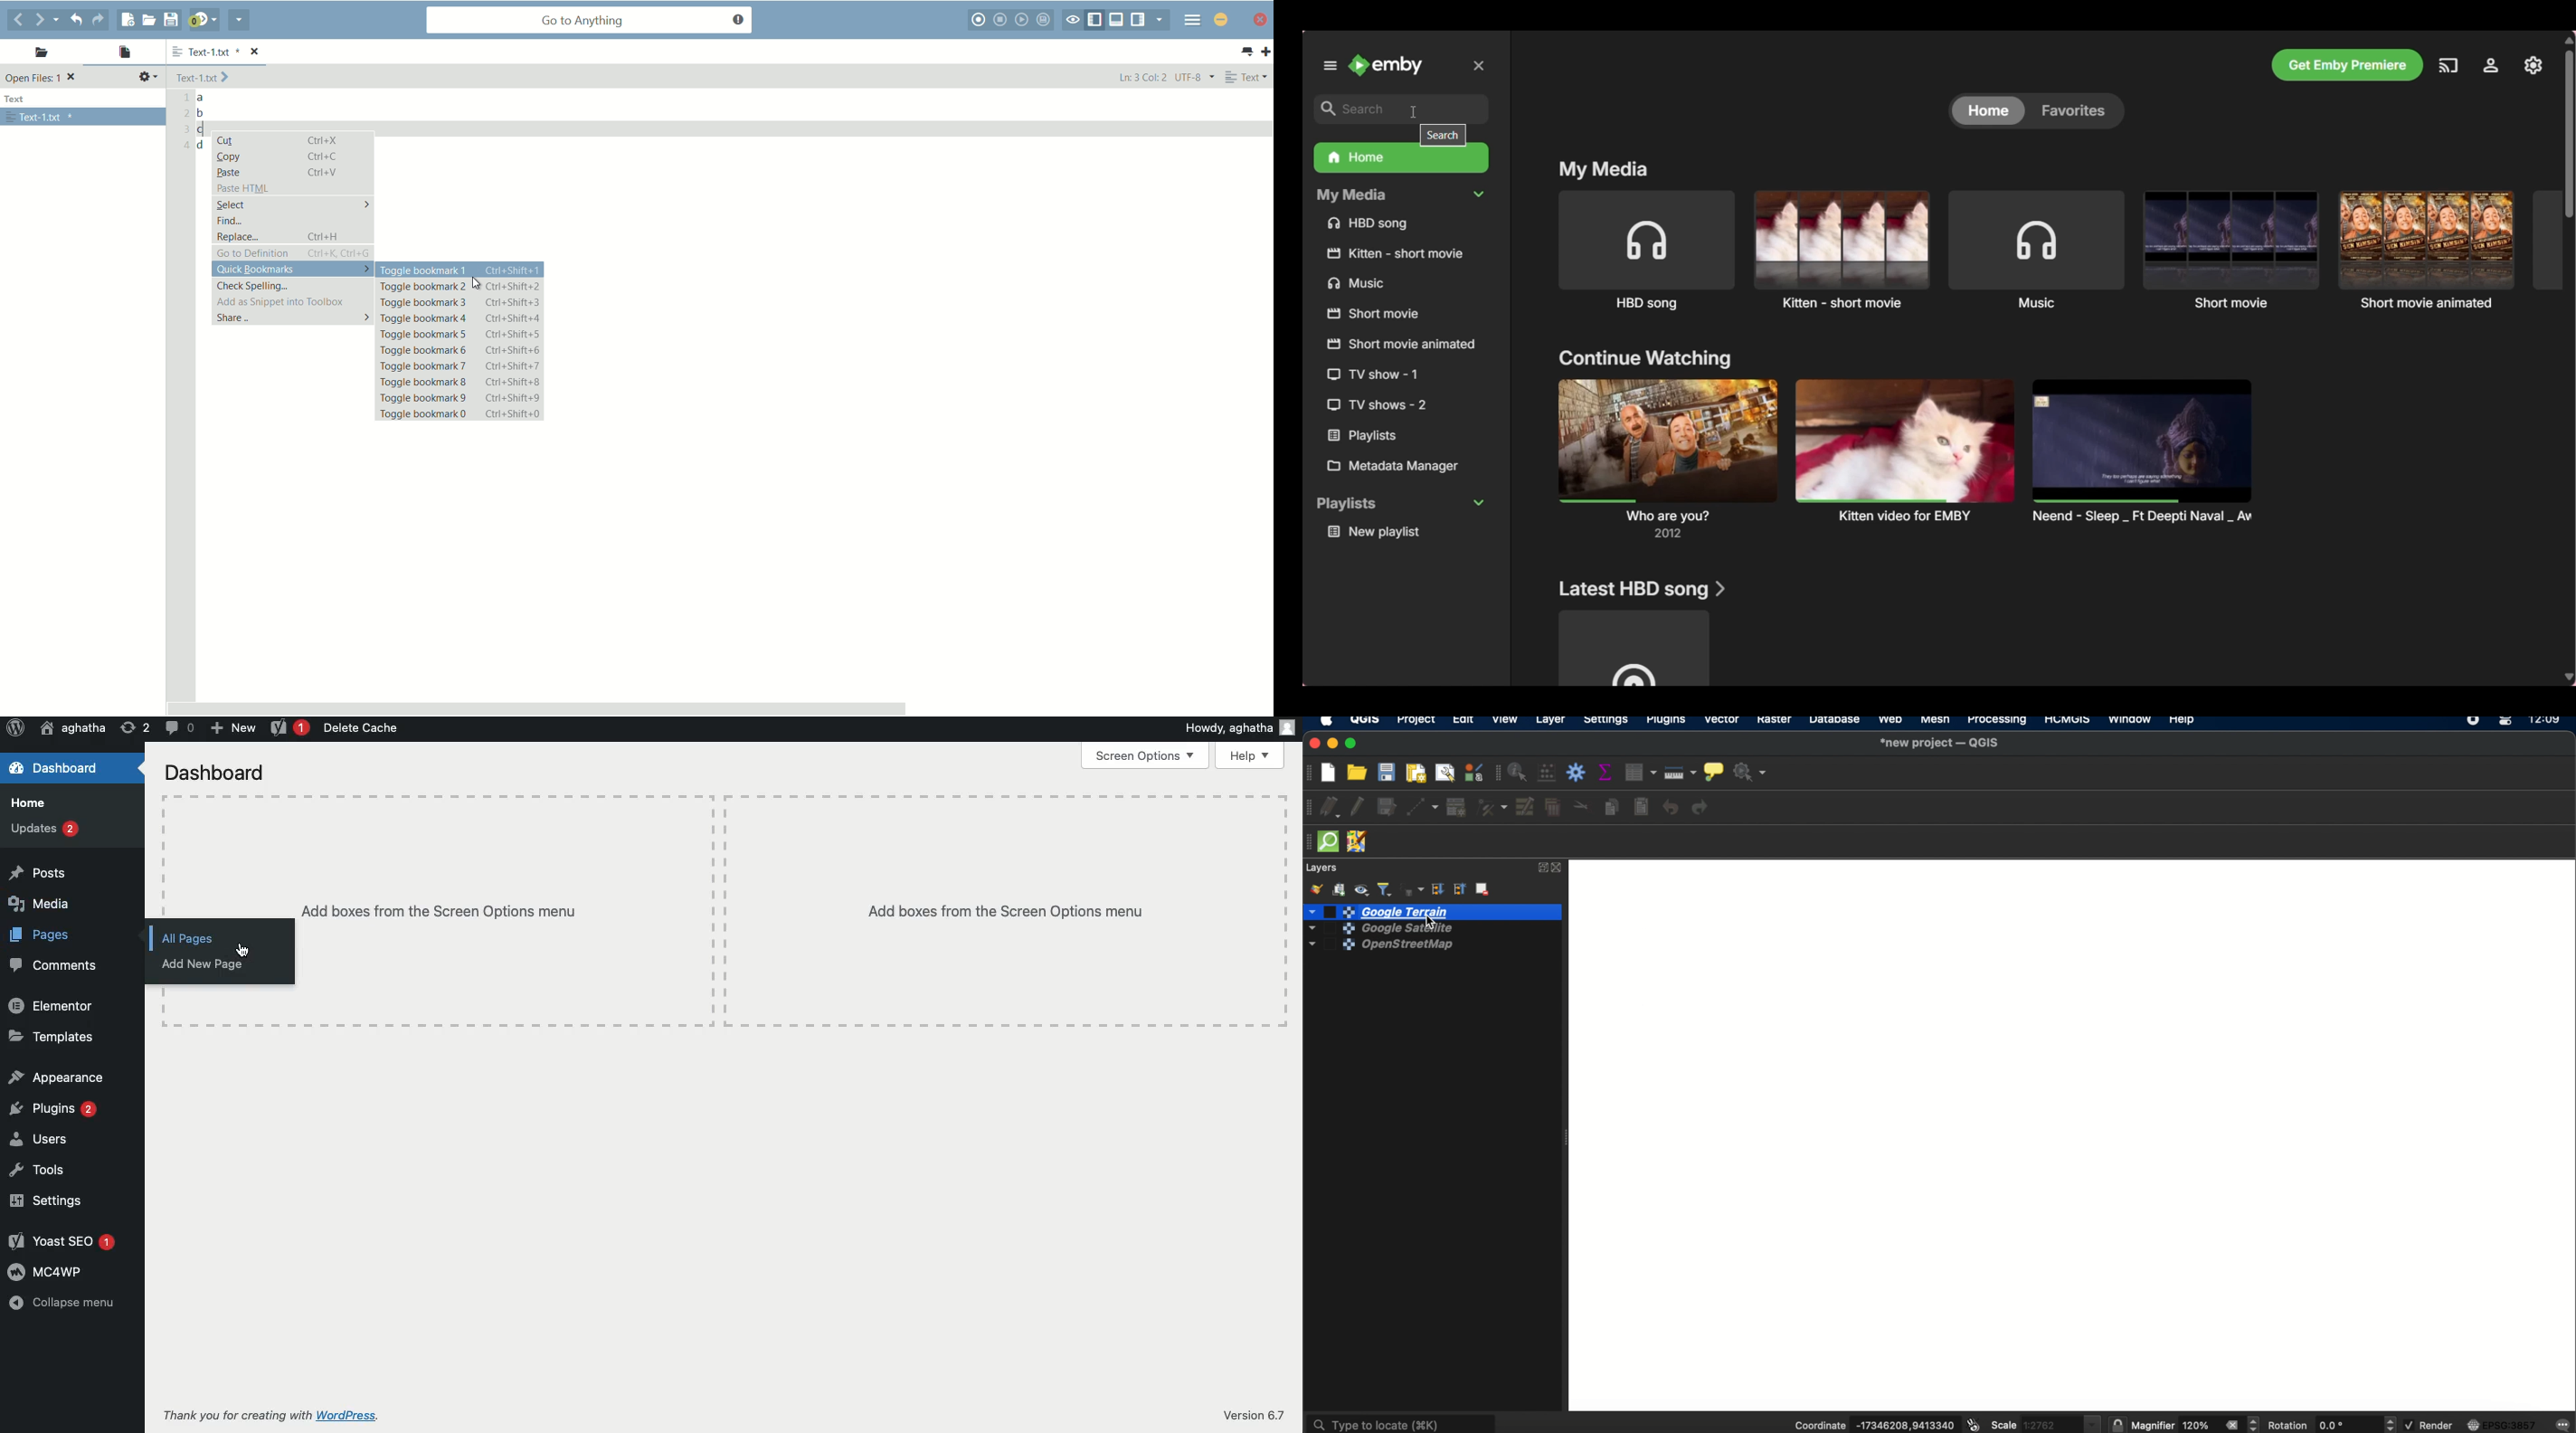 The image size is (2576, 1456). I want to click on User, so click(72, 728).